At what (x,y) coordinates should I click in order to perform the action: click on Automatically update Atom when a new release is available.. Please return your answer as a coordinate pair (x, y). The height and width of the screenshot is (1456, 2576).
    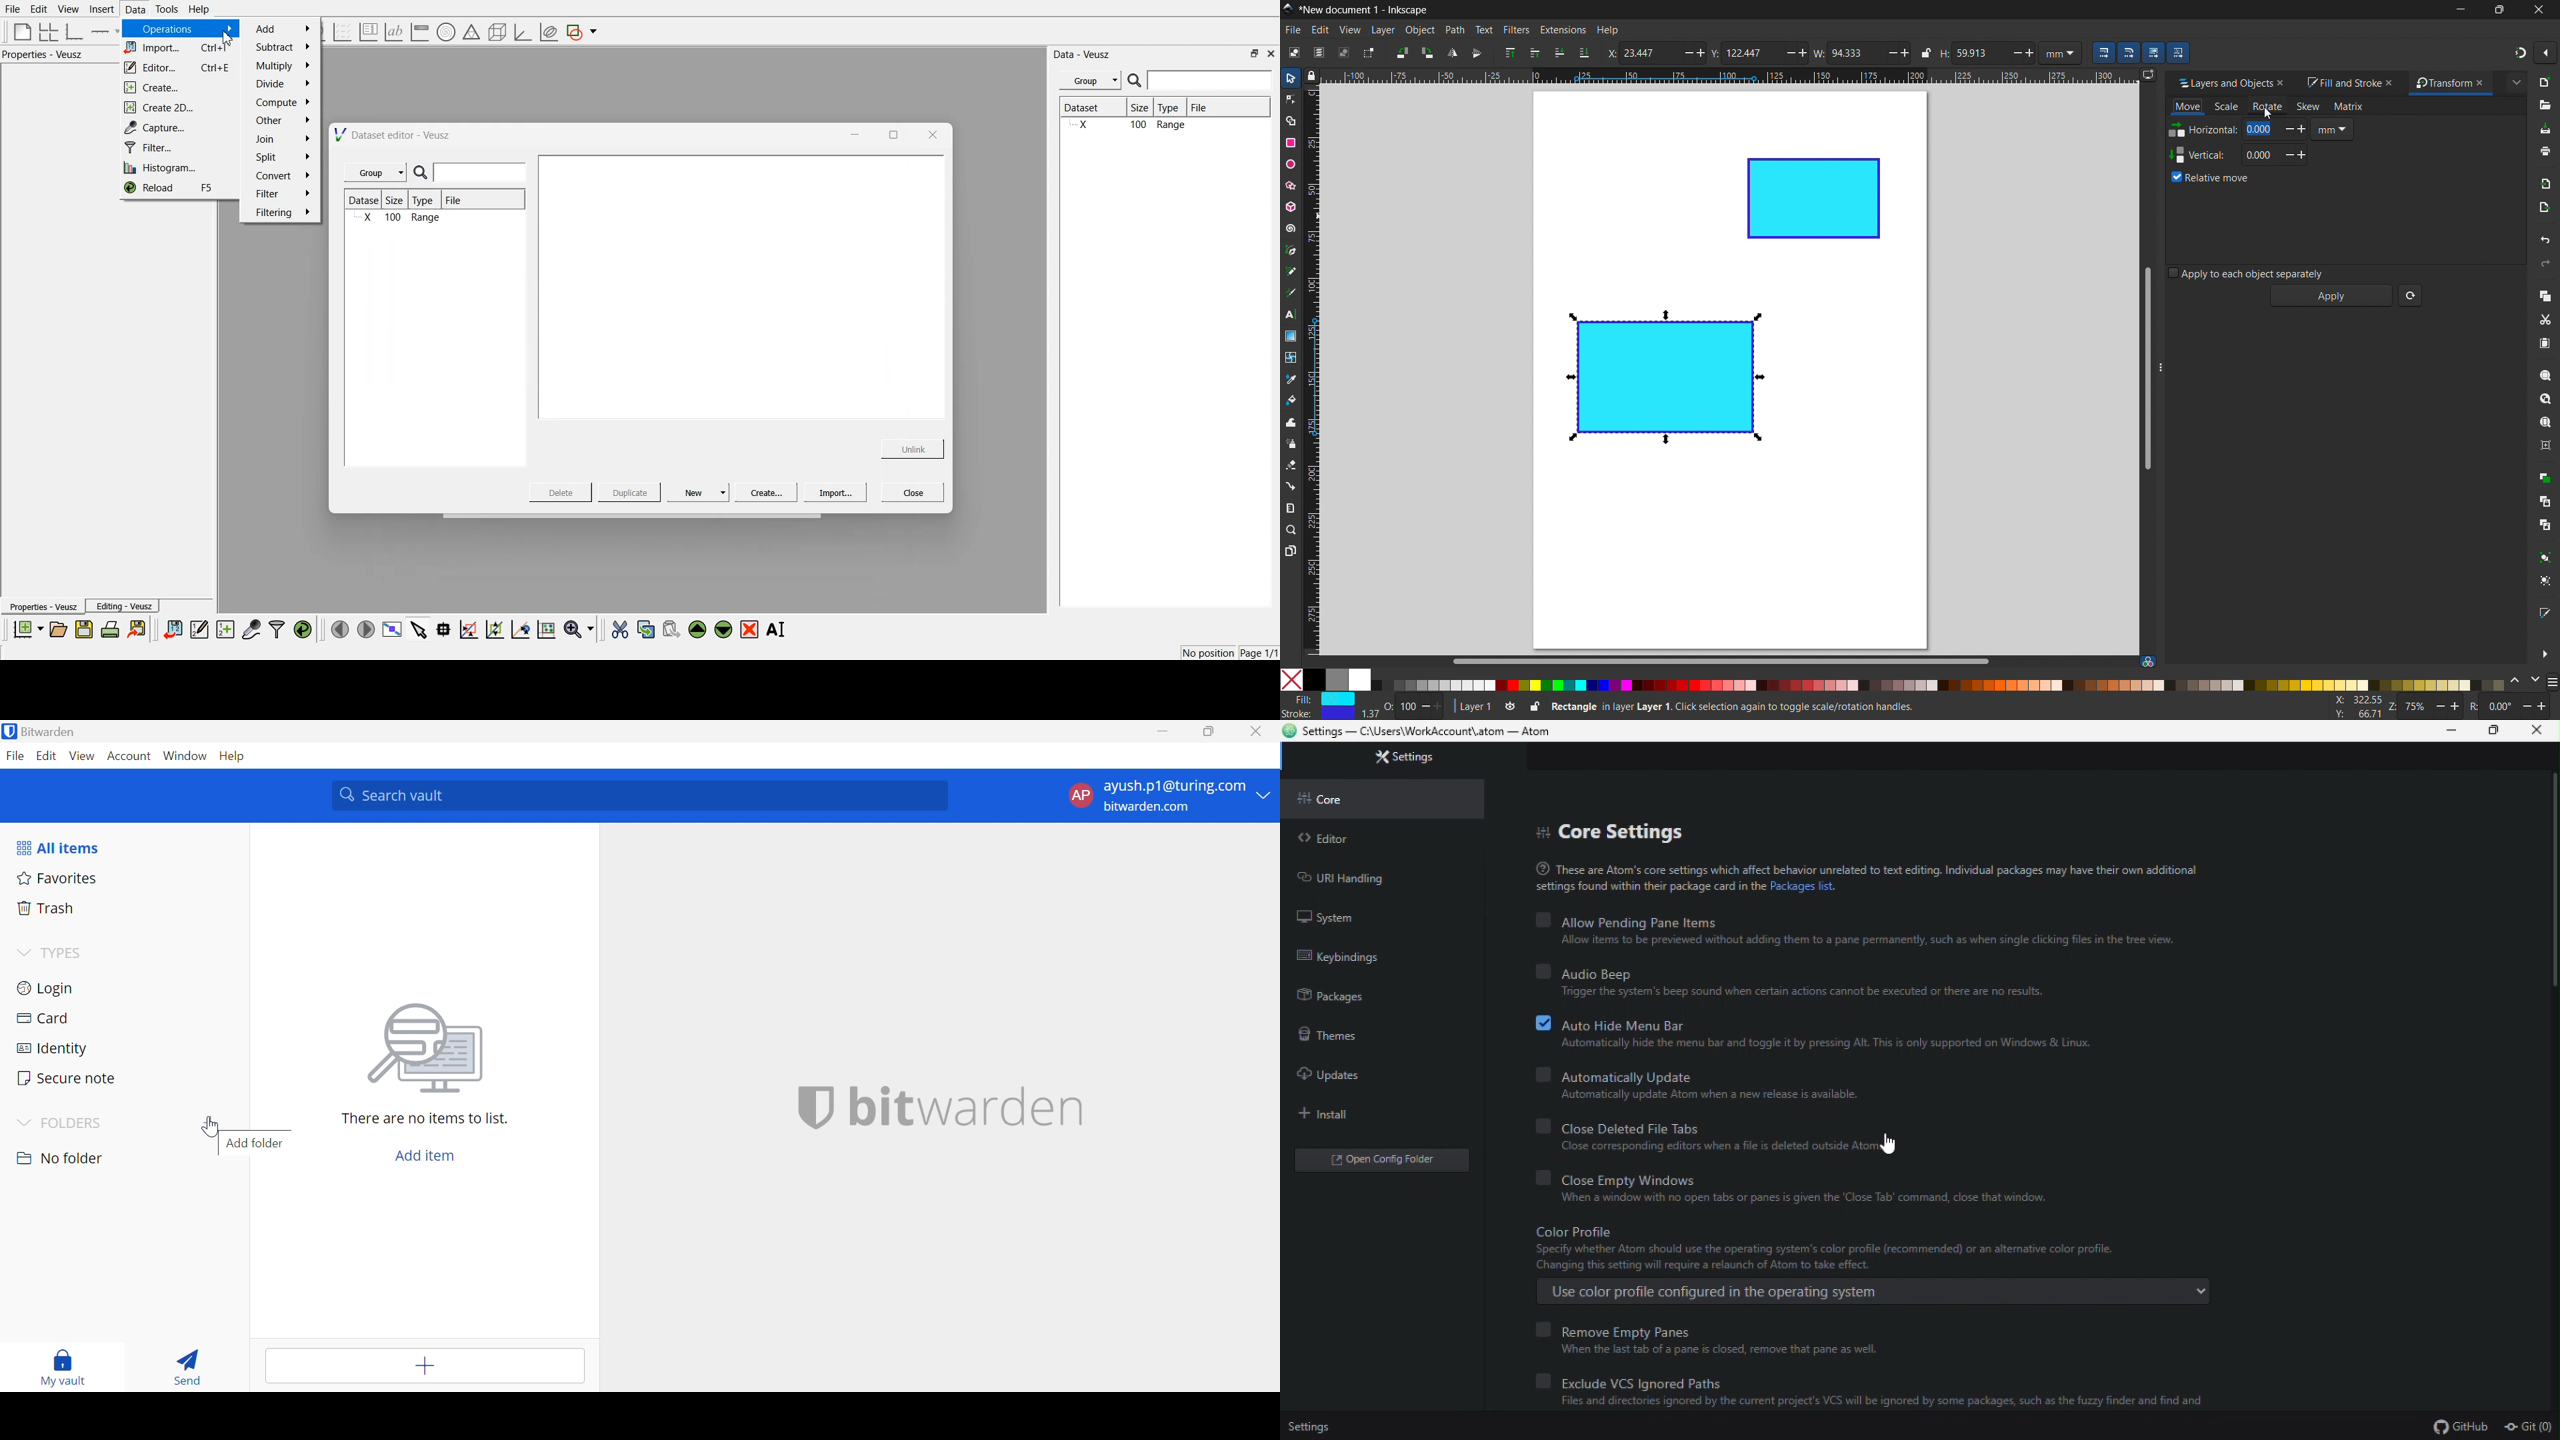
    Looking at the image, I should click on (1707, 1096).